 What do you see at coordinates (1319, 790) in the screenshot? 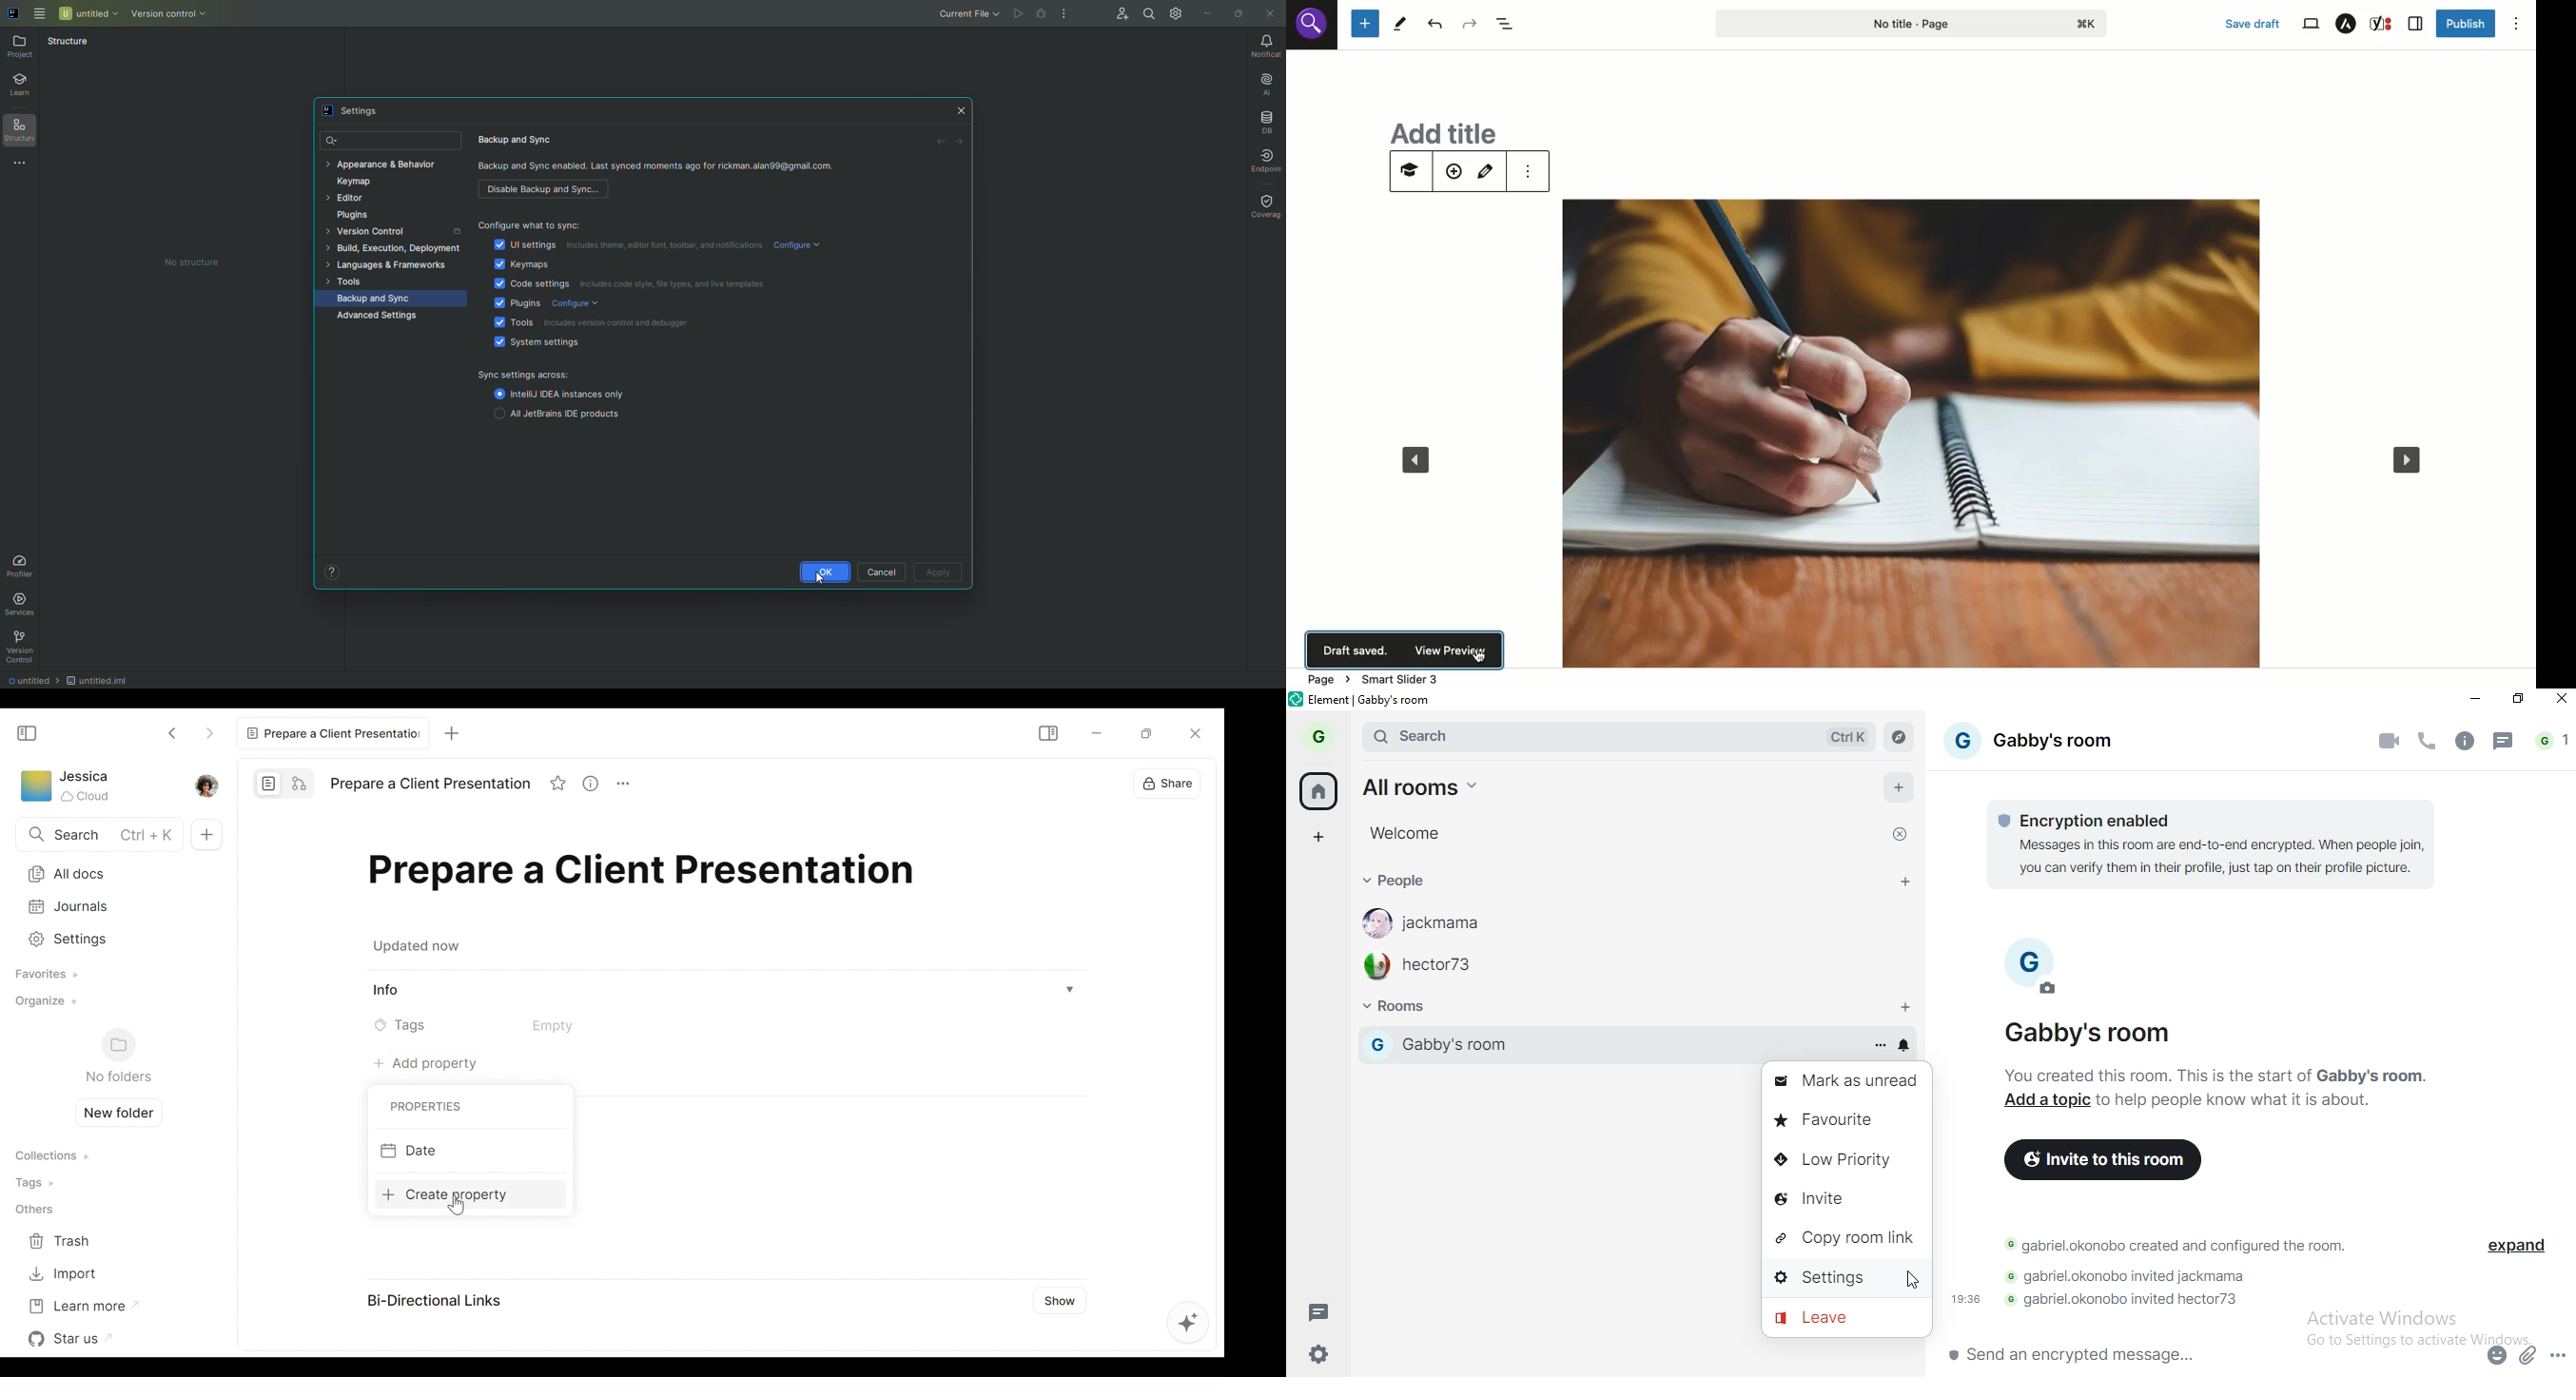
I see `home` at bounding box center [1319, 790].